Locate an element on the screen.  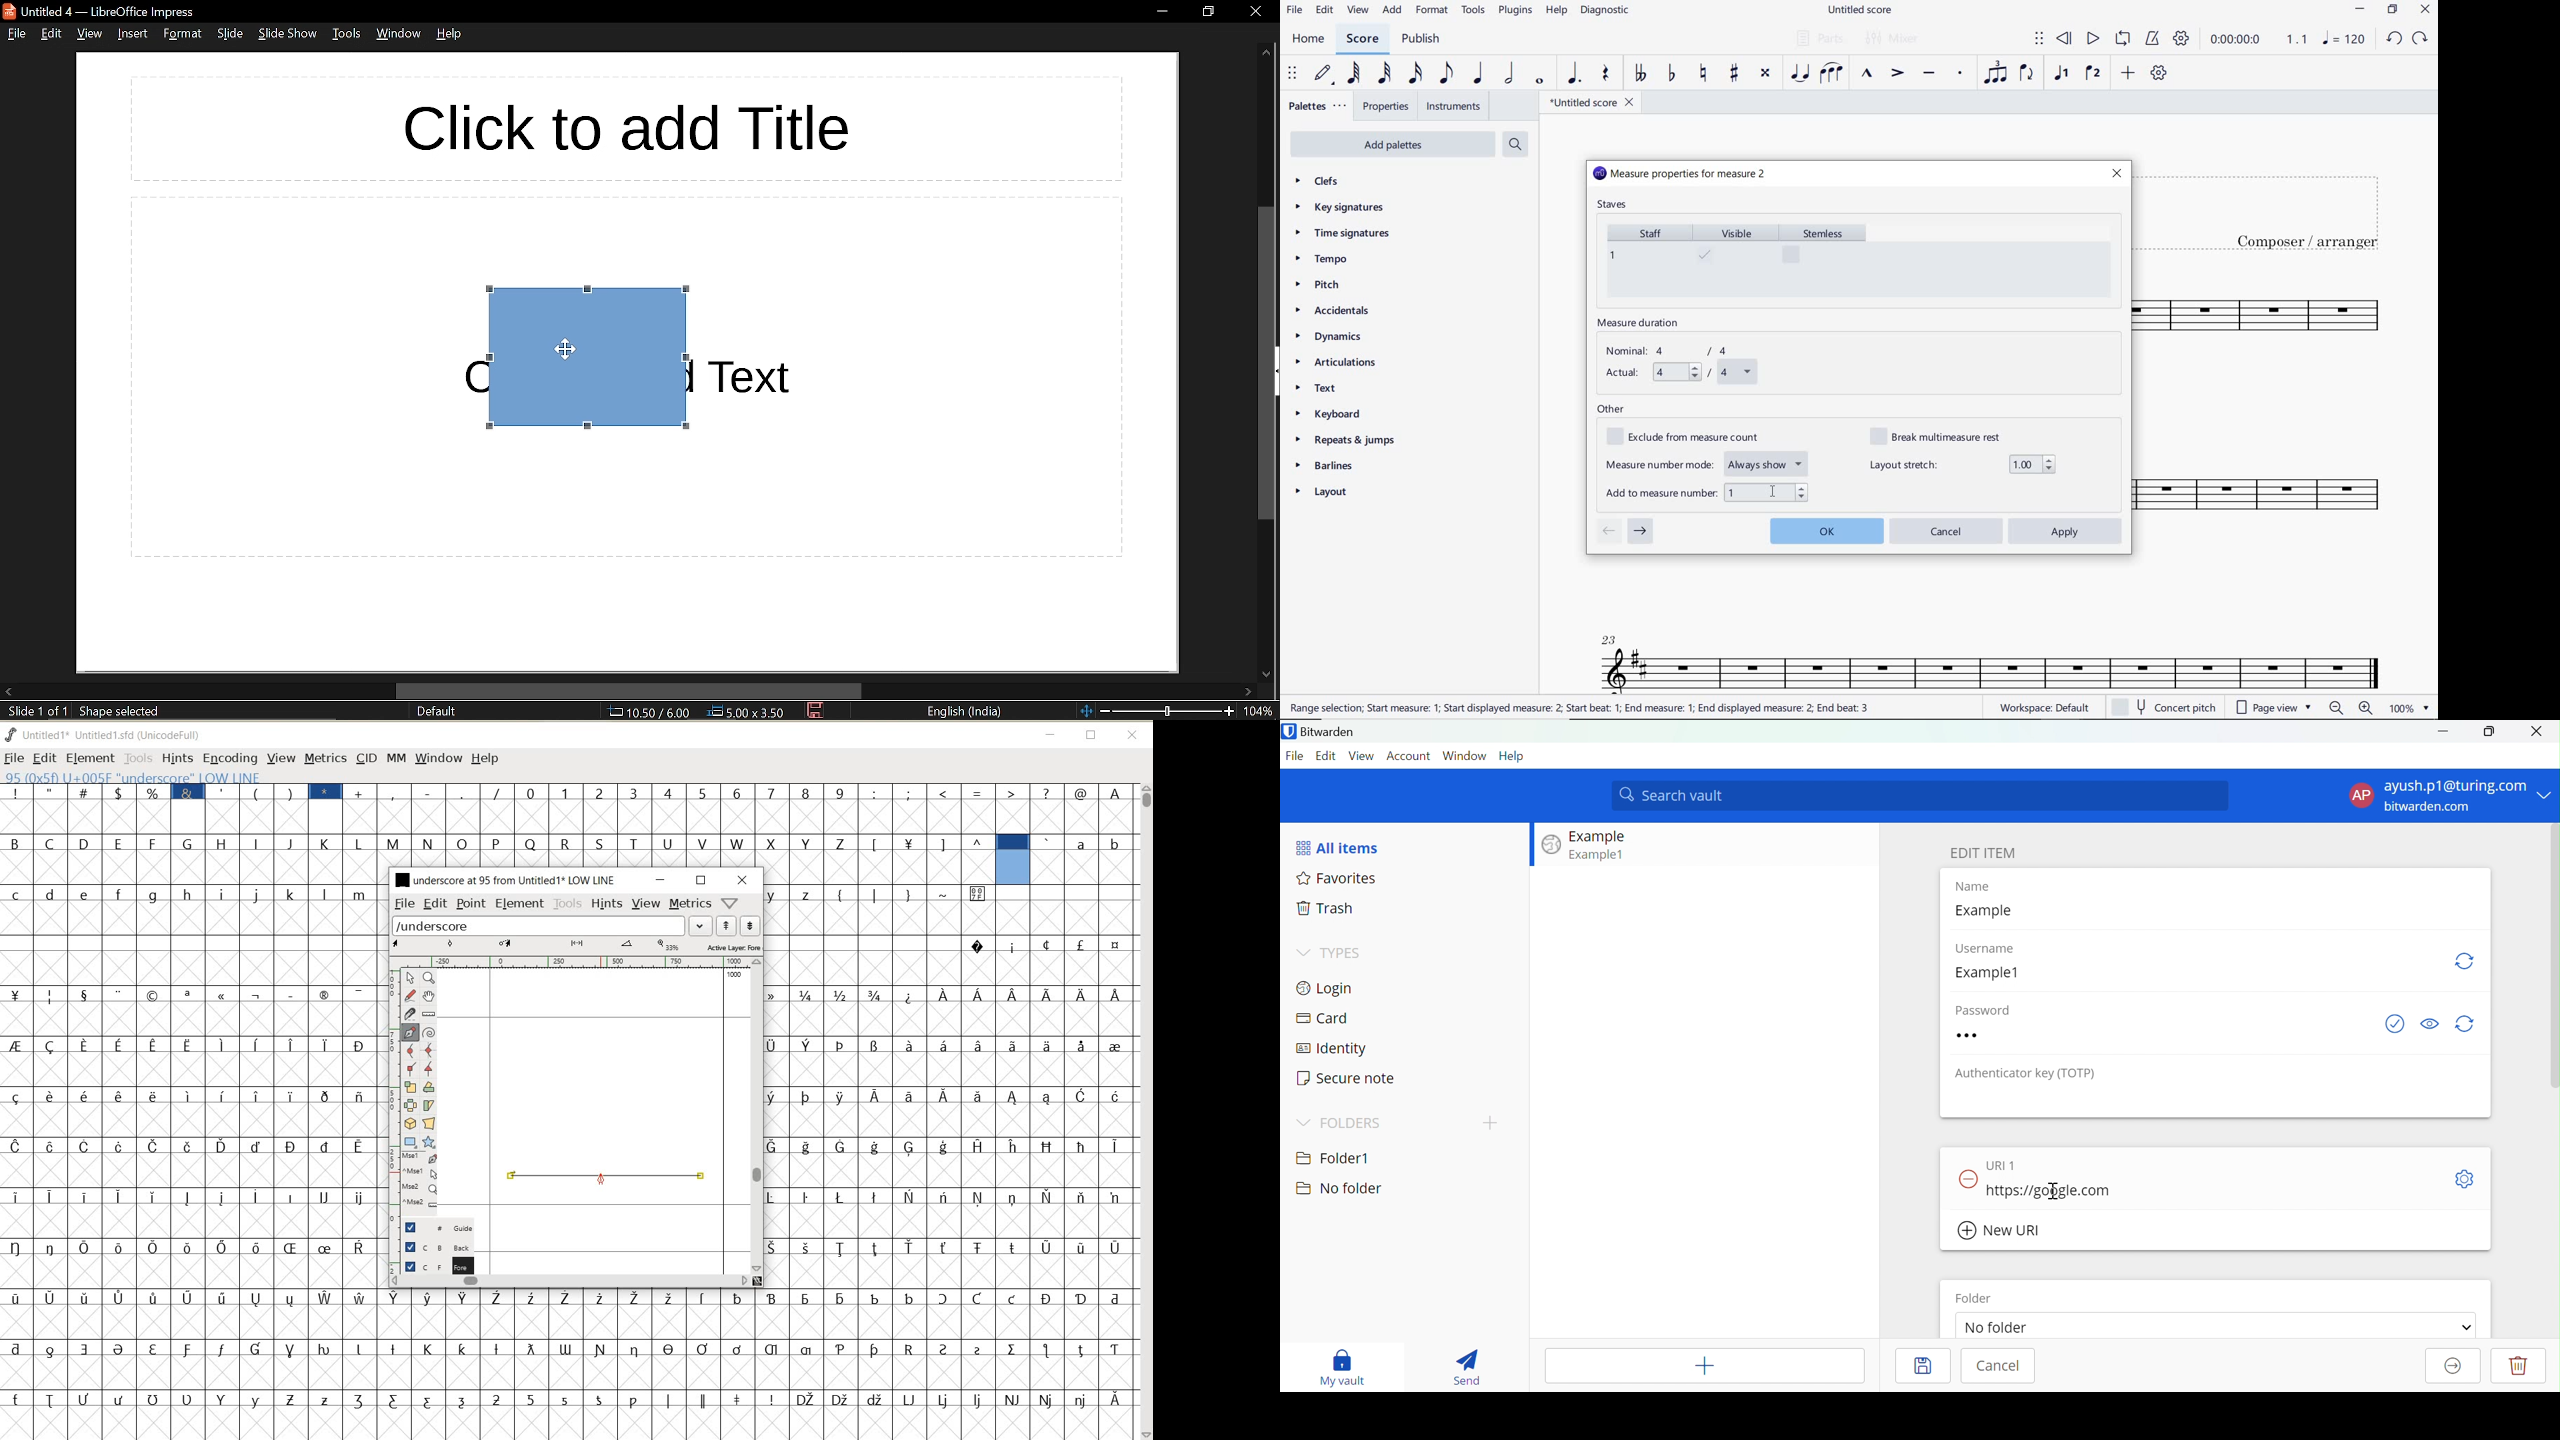
Drop Down is located at coordinates (1301, 952).